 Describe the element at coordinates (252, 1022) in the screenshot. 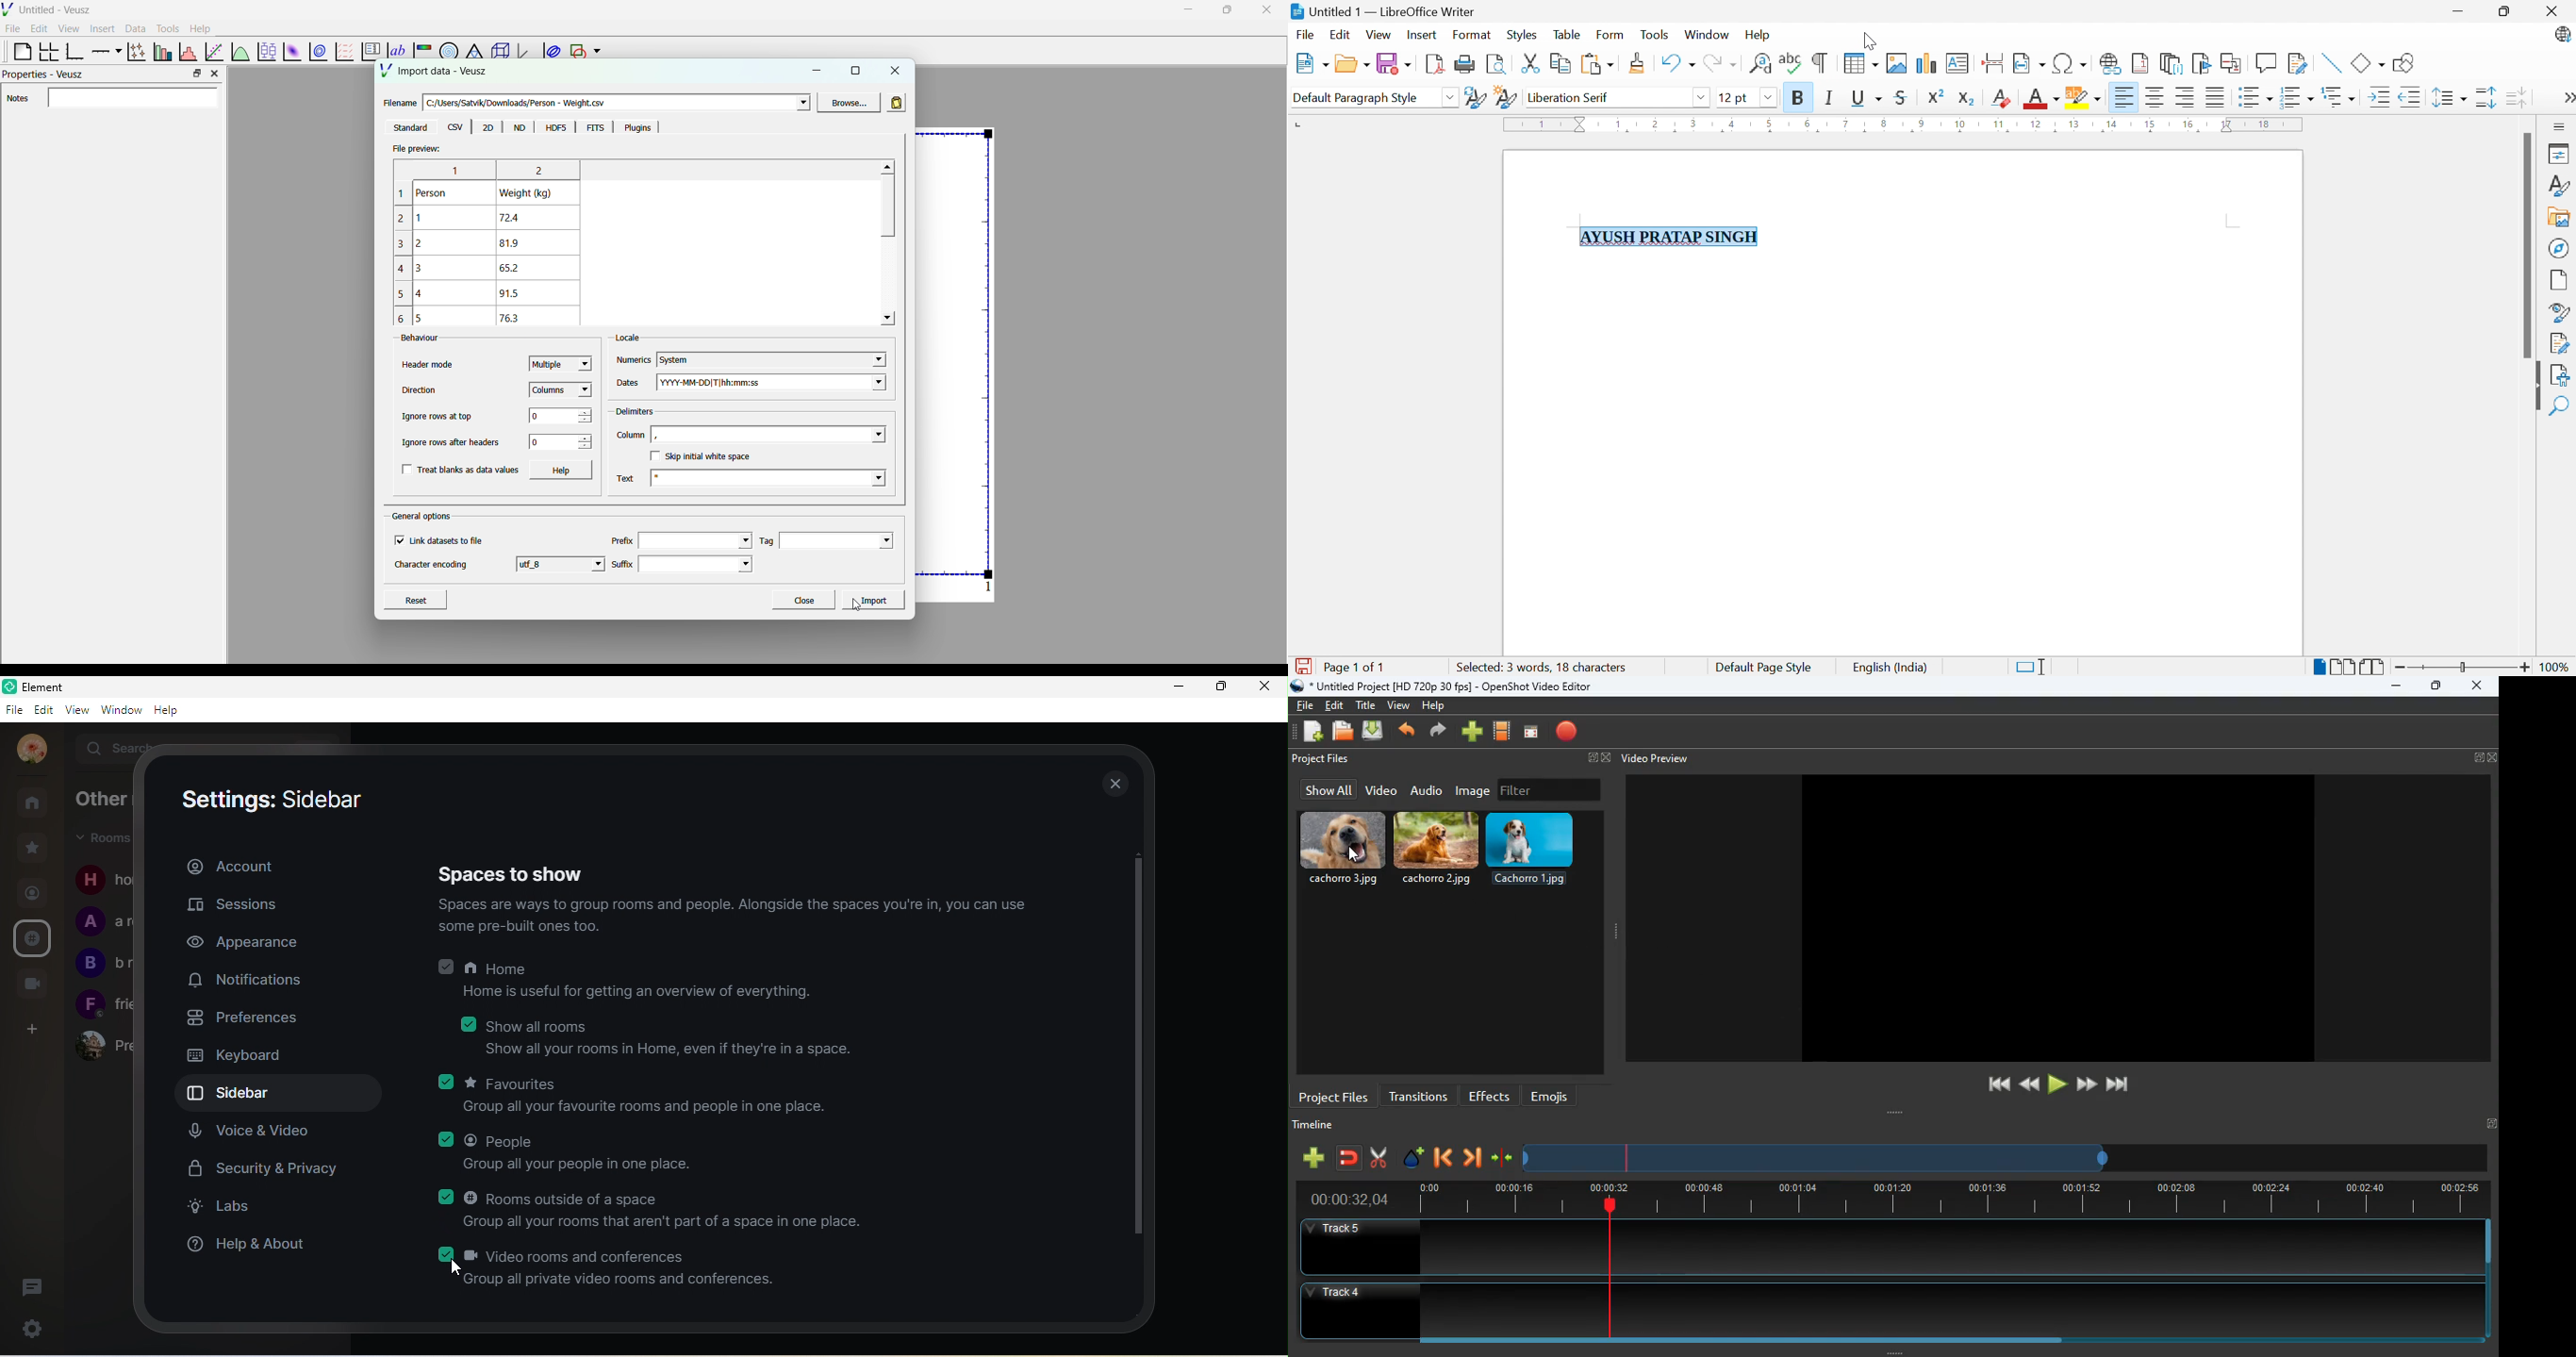

I see `preferences` at that location.